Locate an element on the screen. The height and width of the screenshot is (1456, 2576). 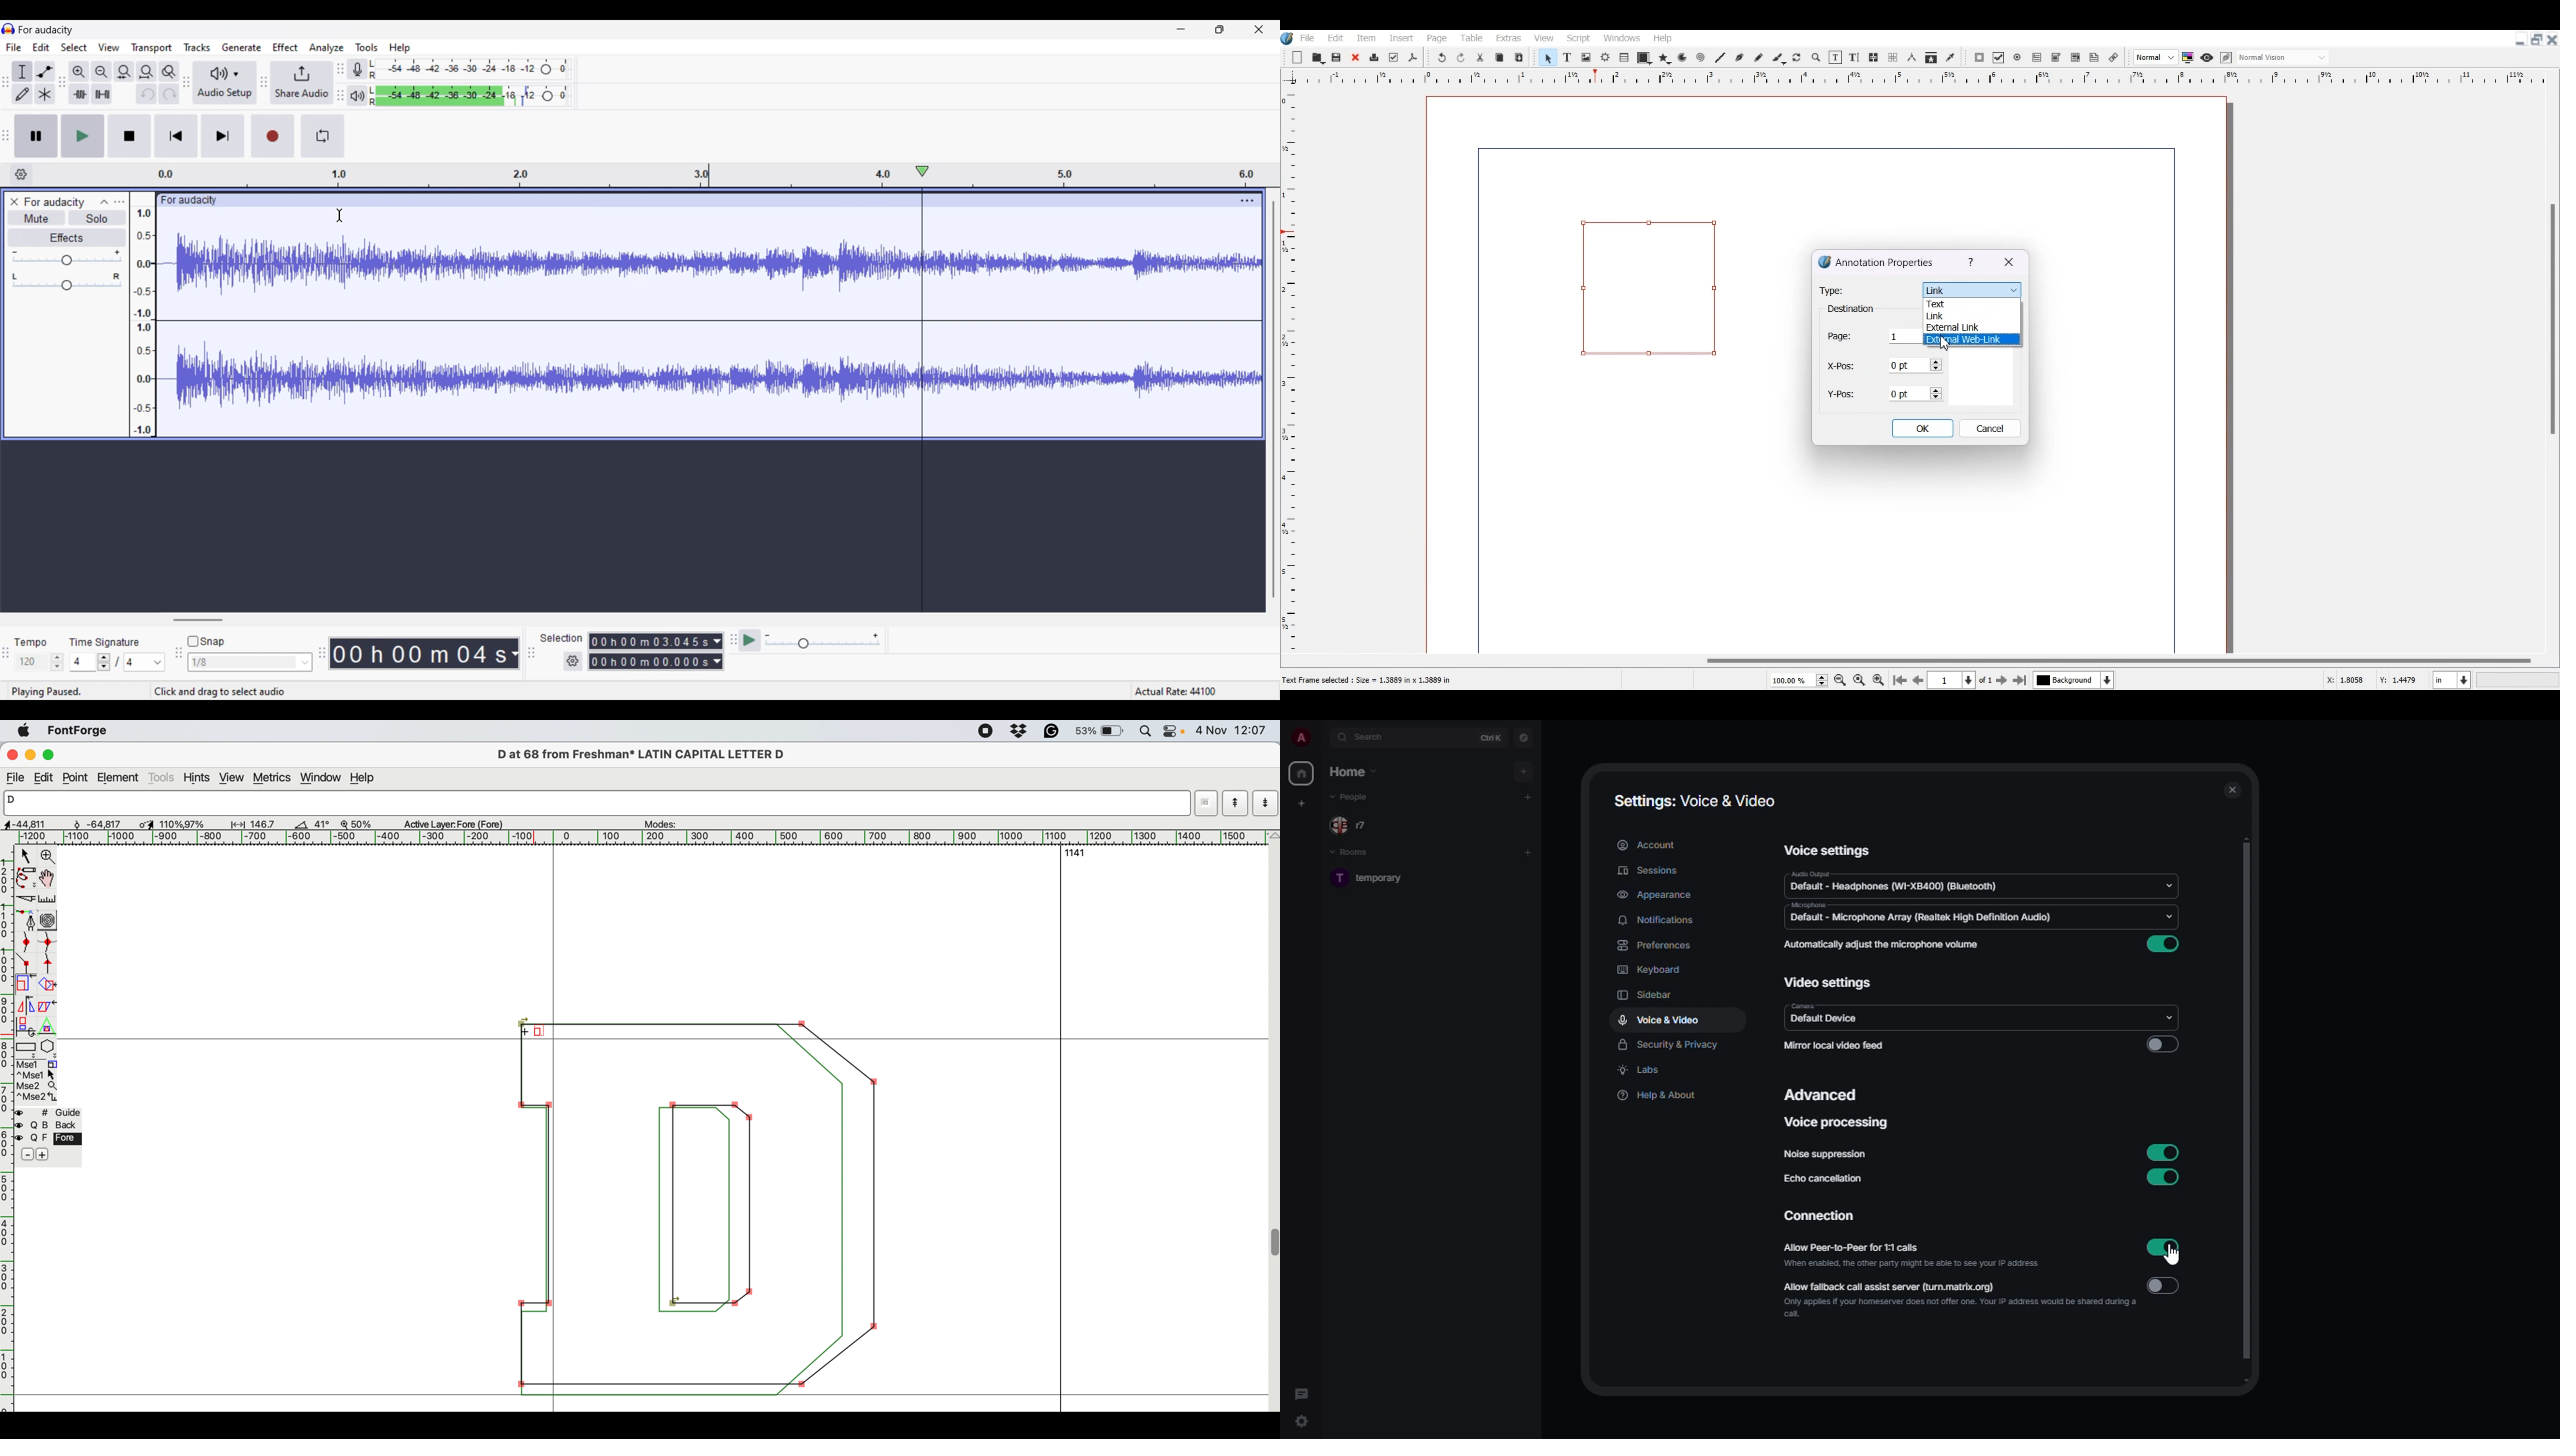
voice settings is located at coordinates (1830, 851).